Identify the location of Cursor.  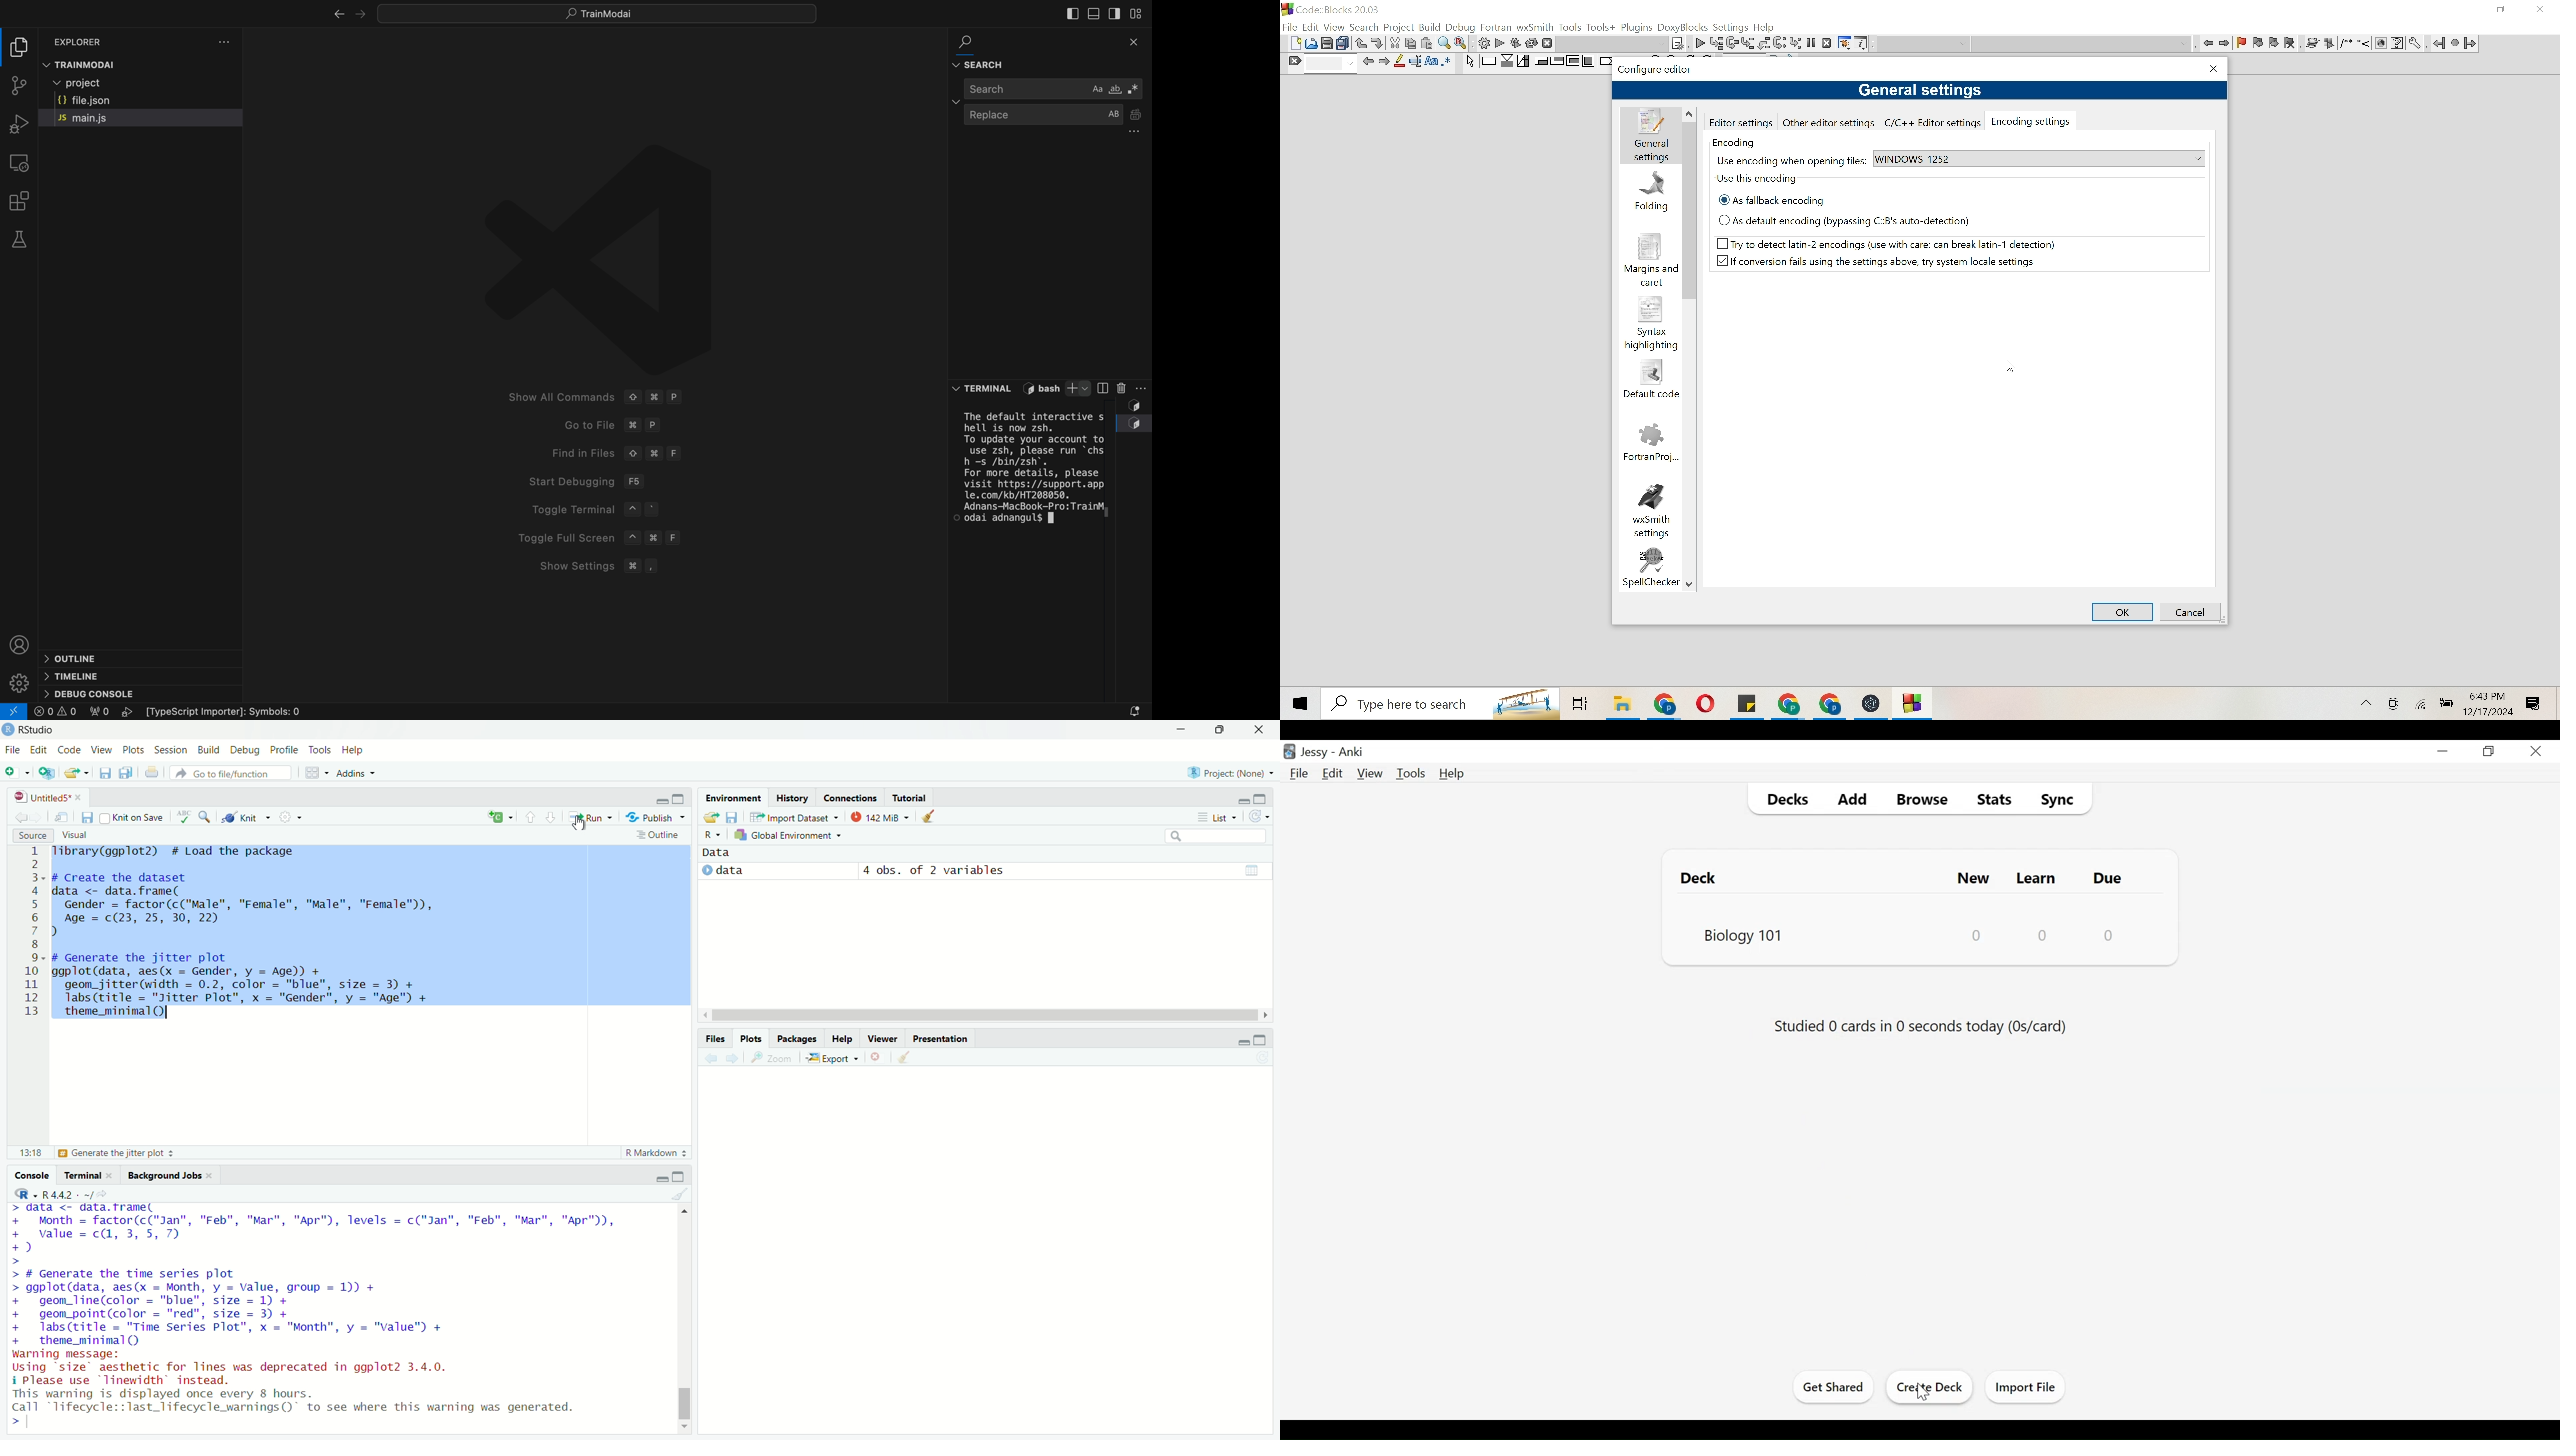
(1923, 1393).